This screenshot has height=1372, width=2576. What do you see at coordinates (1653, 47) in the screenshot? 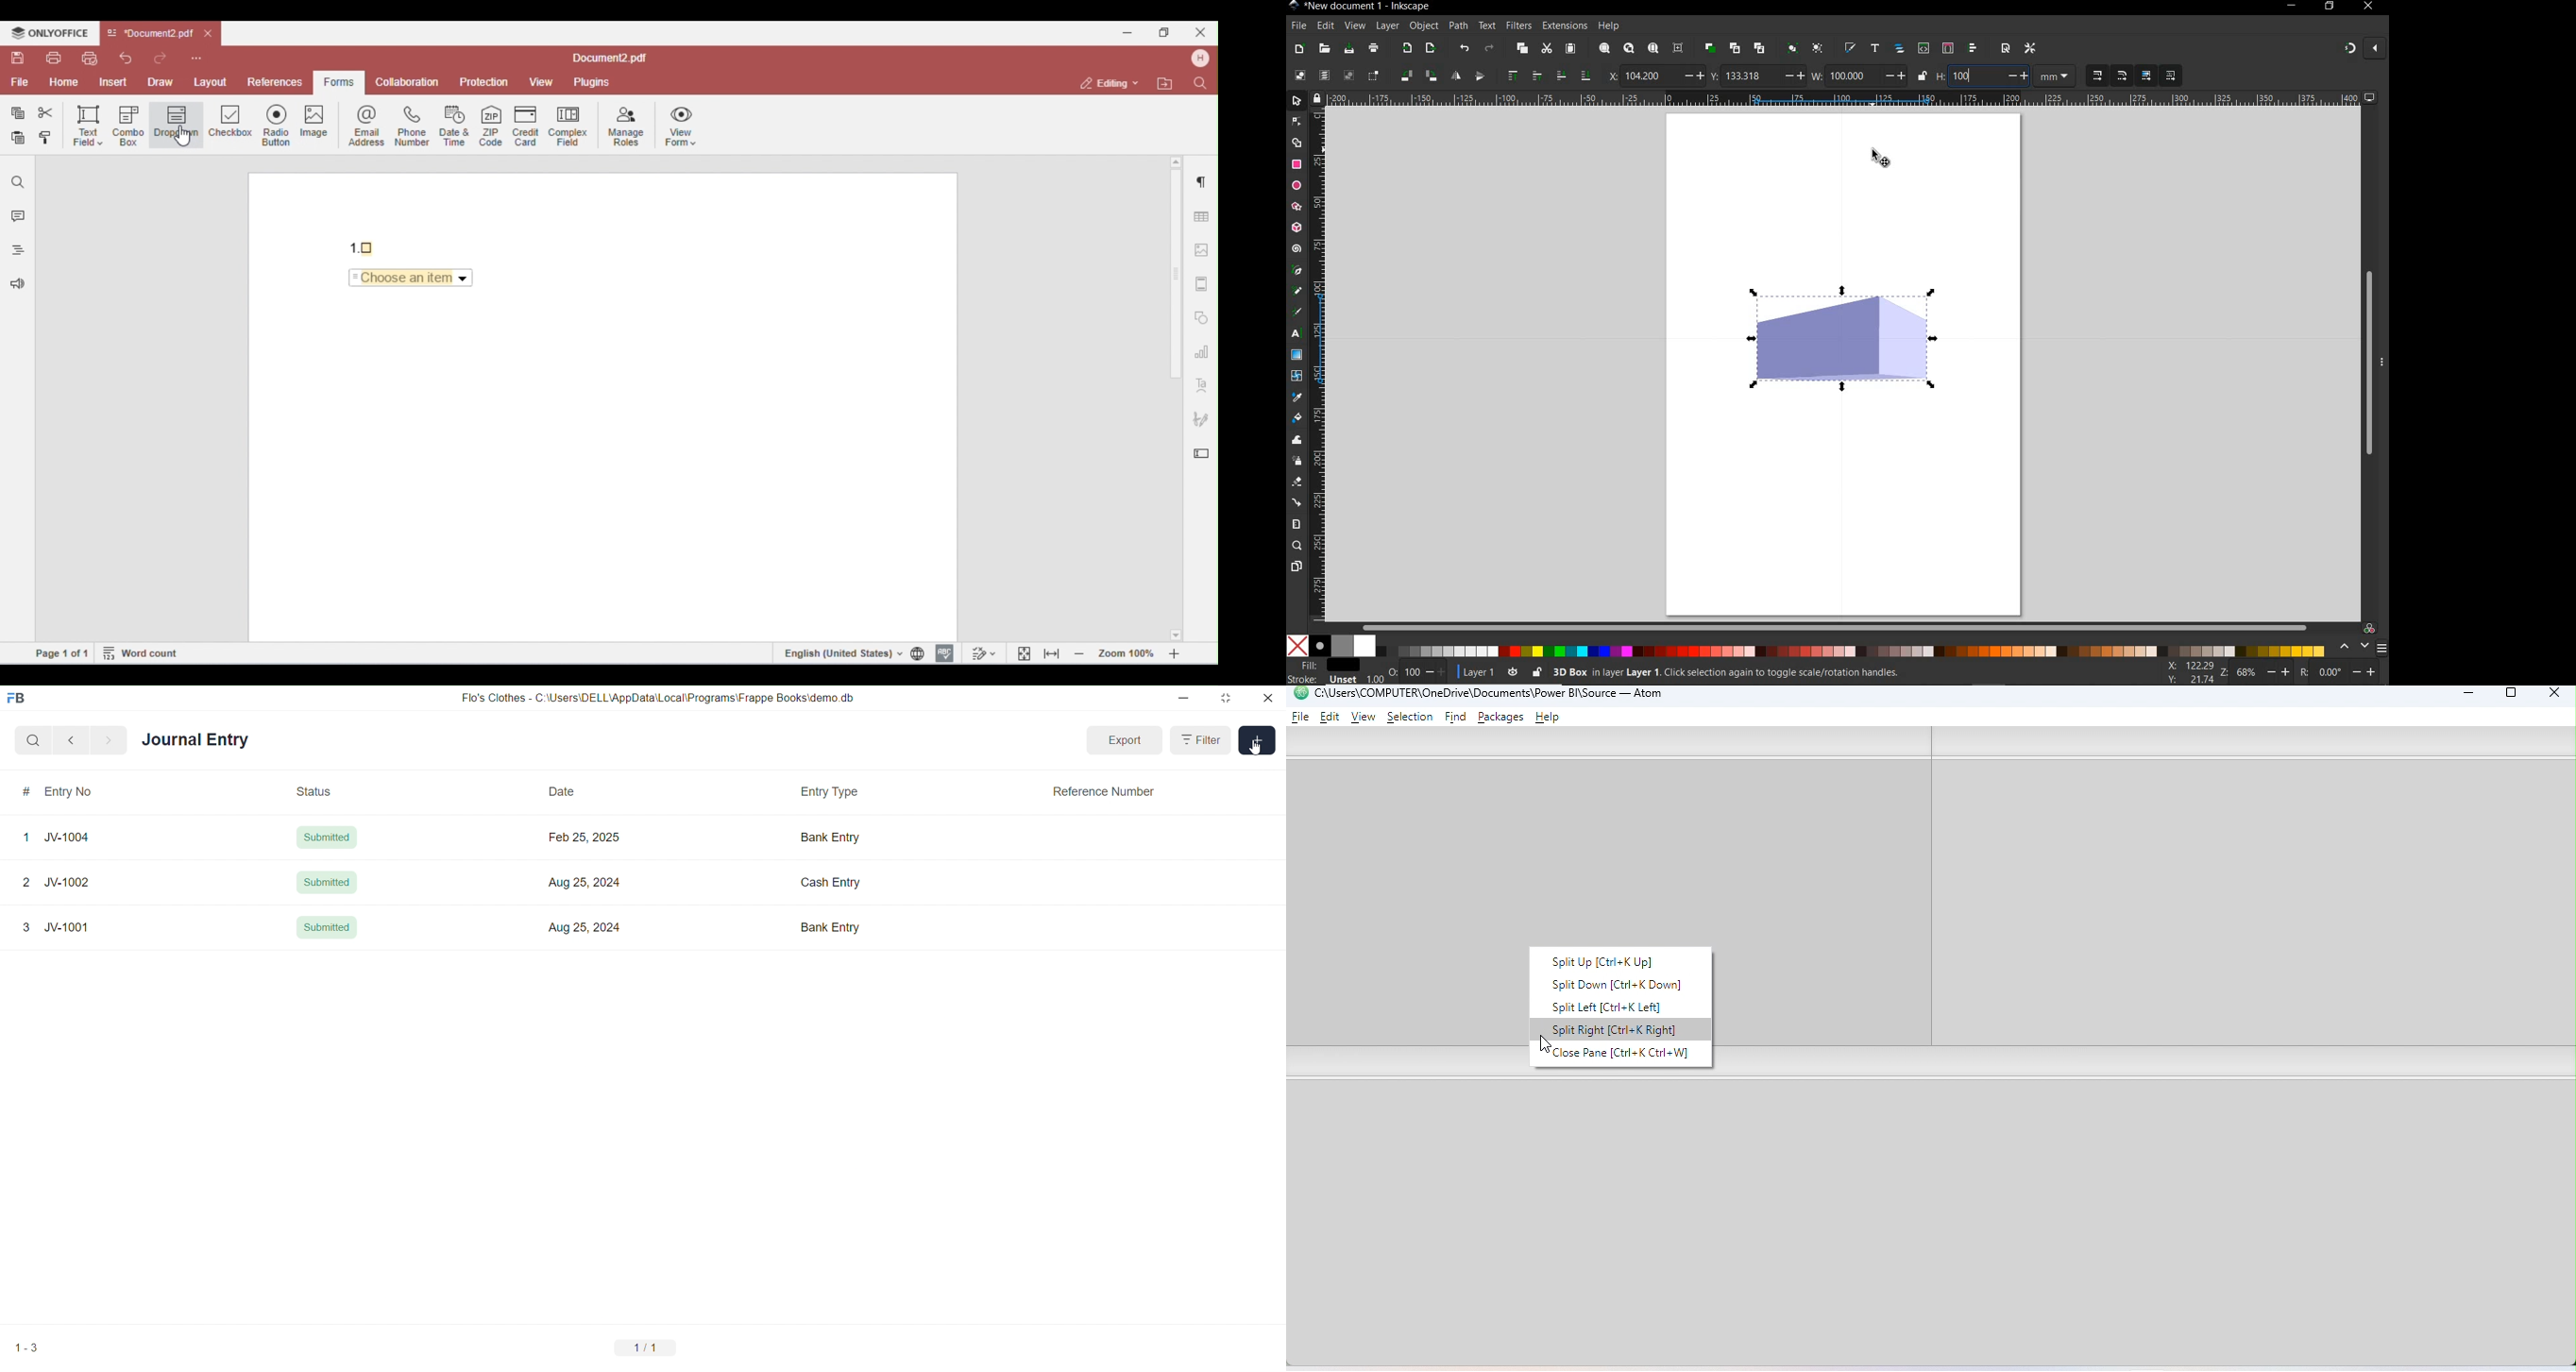
I see `zoom page` at bounding box center [1653, 47].